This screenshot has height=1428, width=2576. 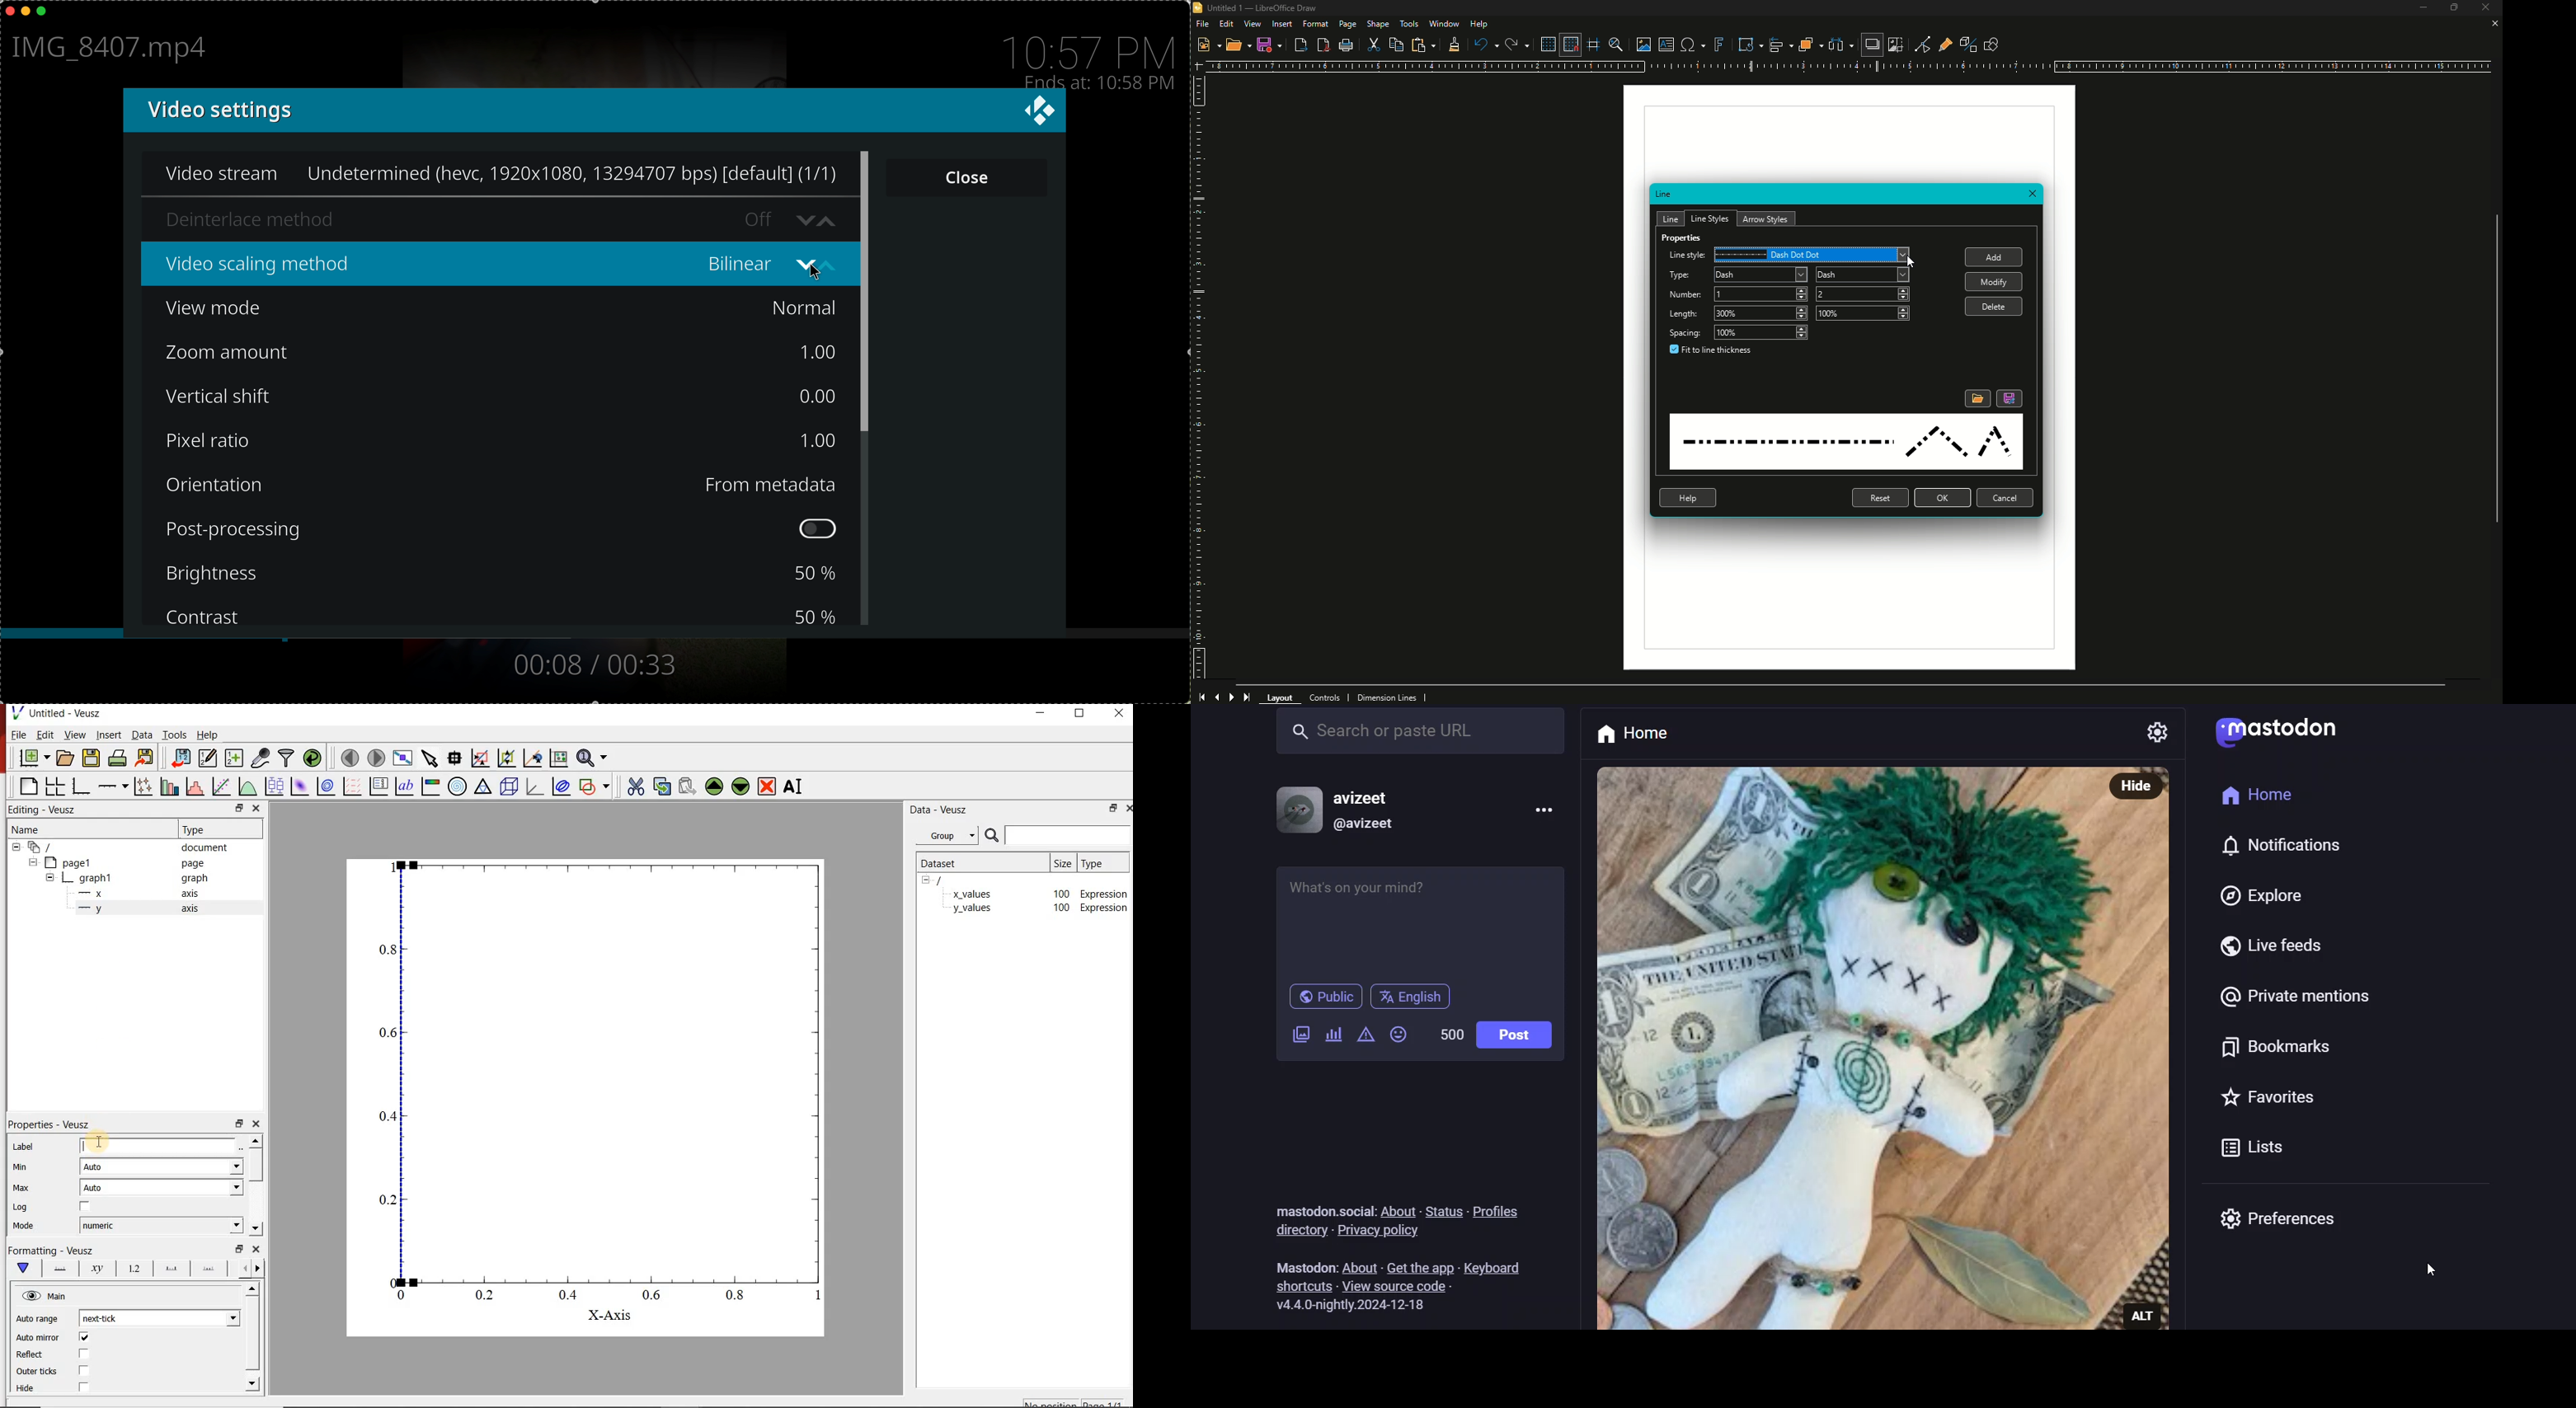 What do you see at coordinates (2136, 786) in the screenshot?
I see `Hide` at bounding box center [2136, 786].